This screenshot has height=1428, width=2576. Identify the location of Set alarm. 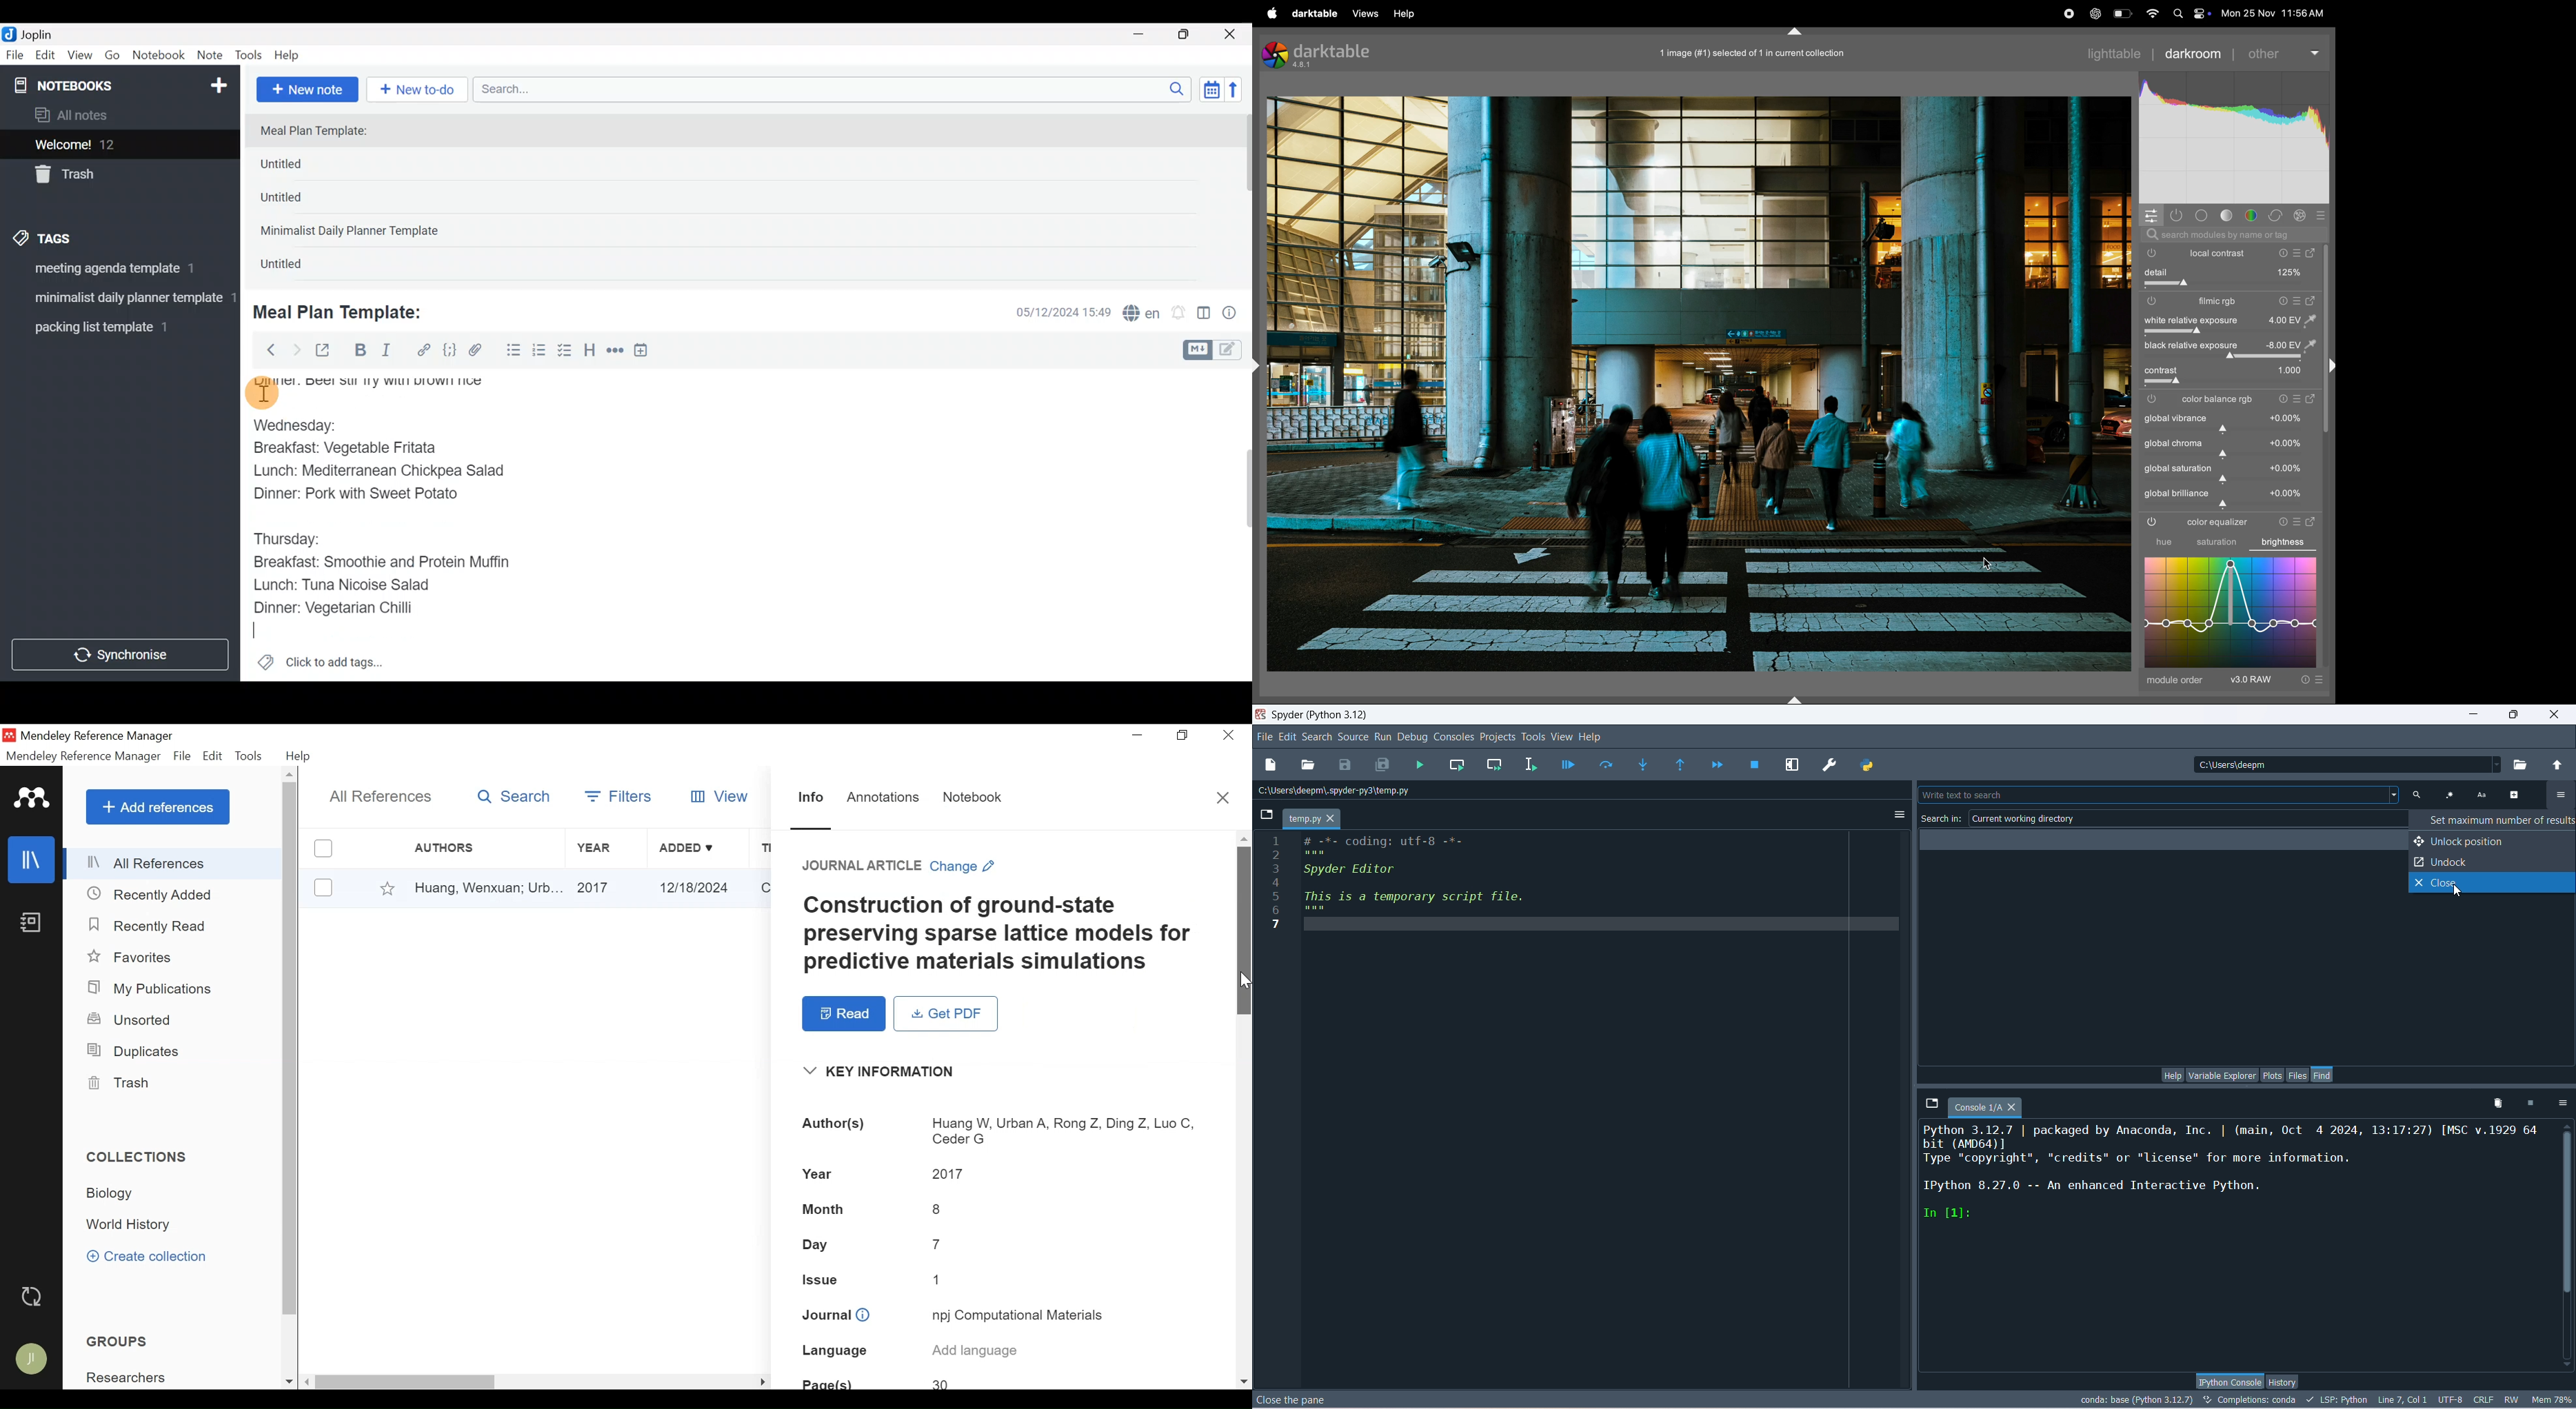
(1180, 314).